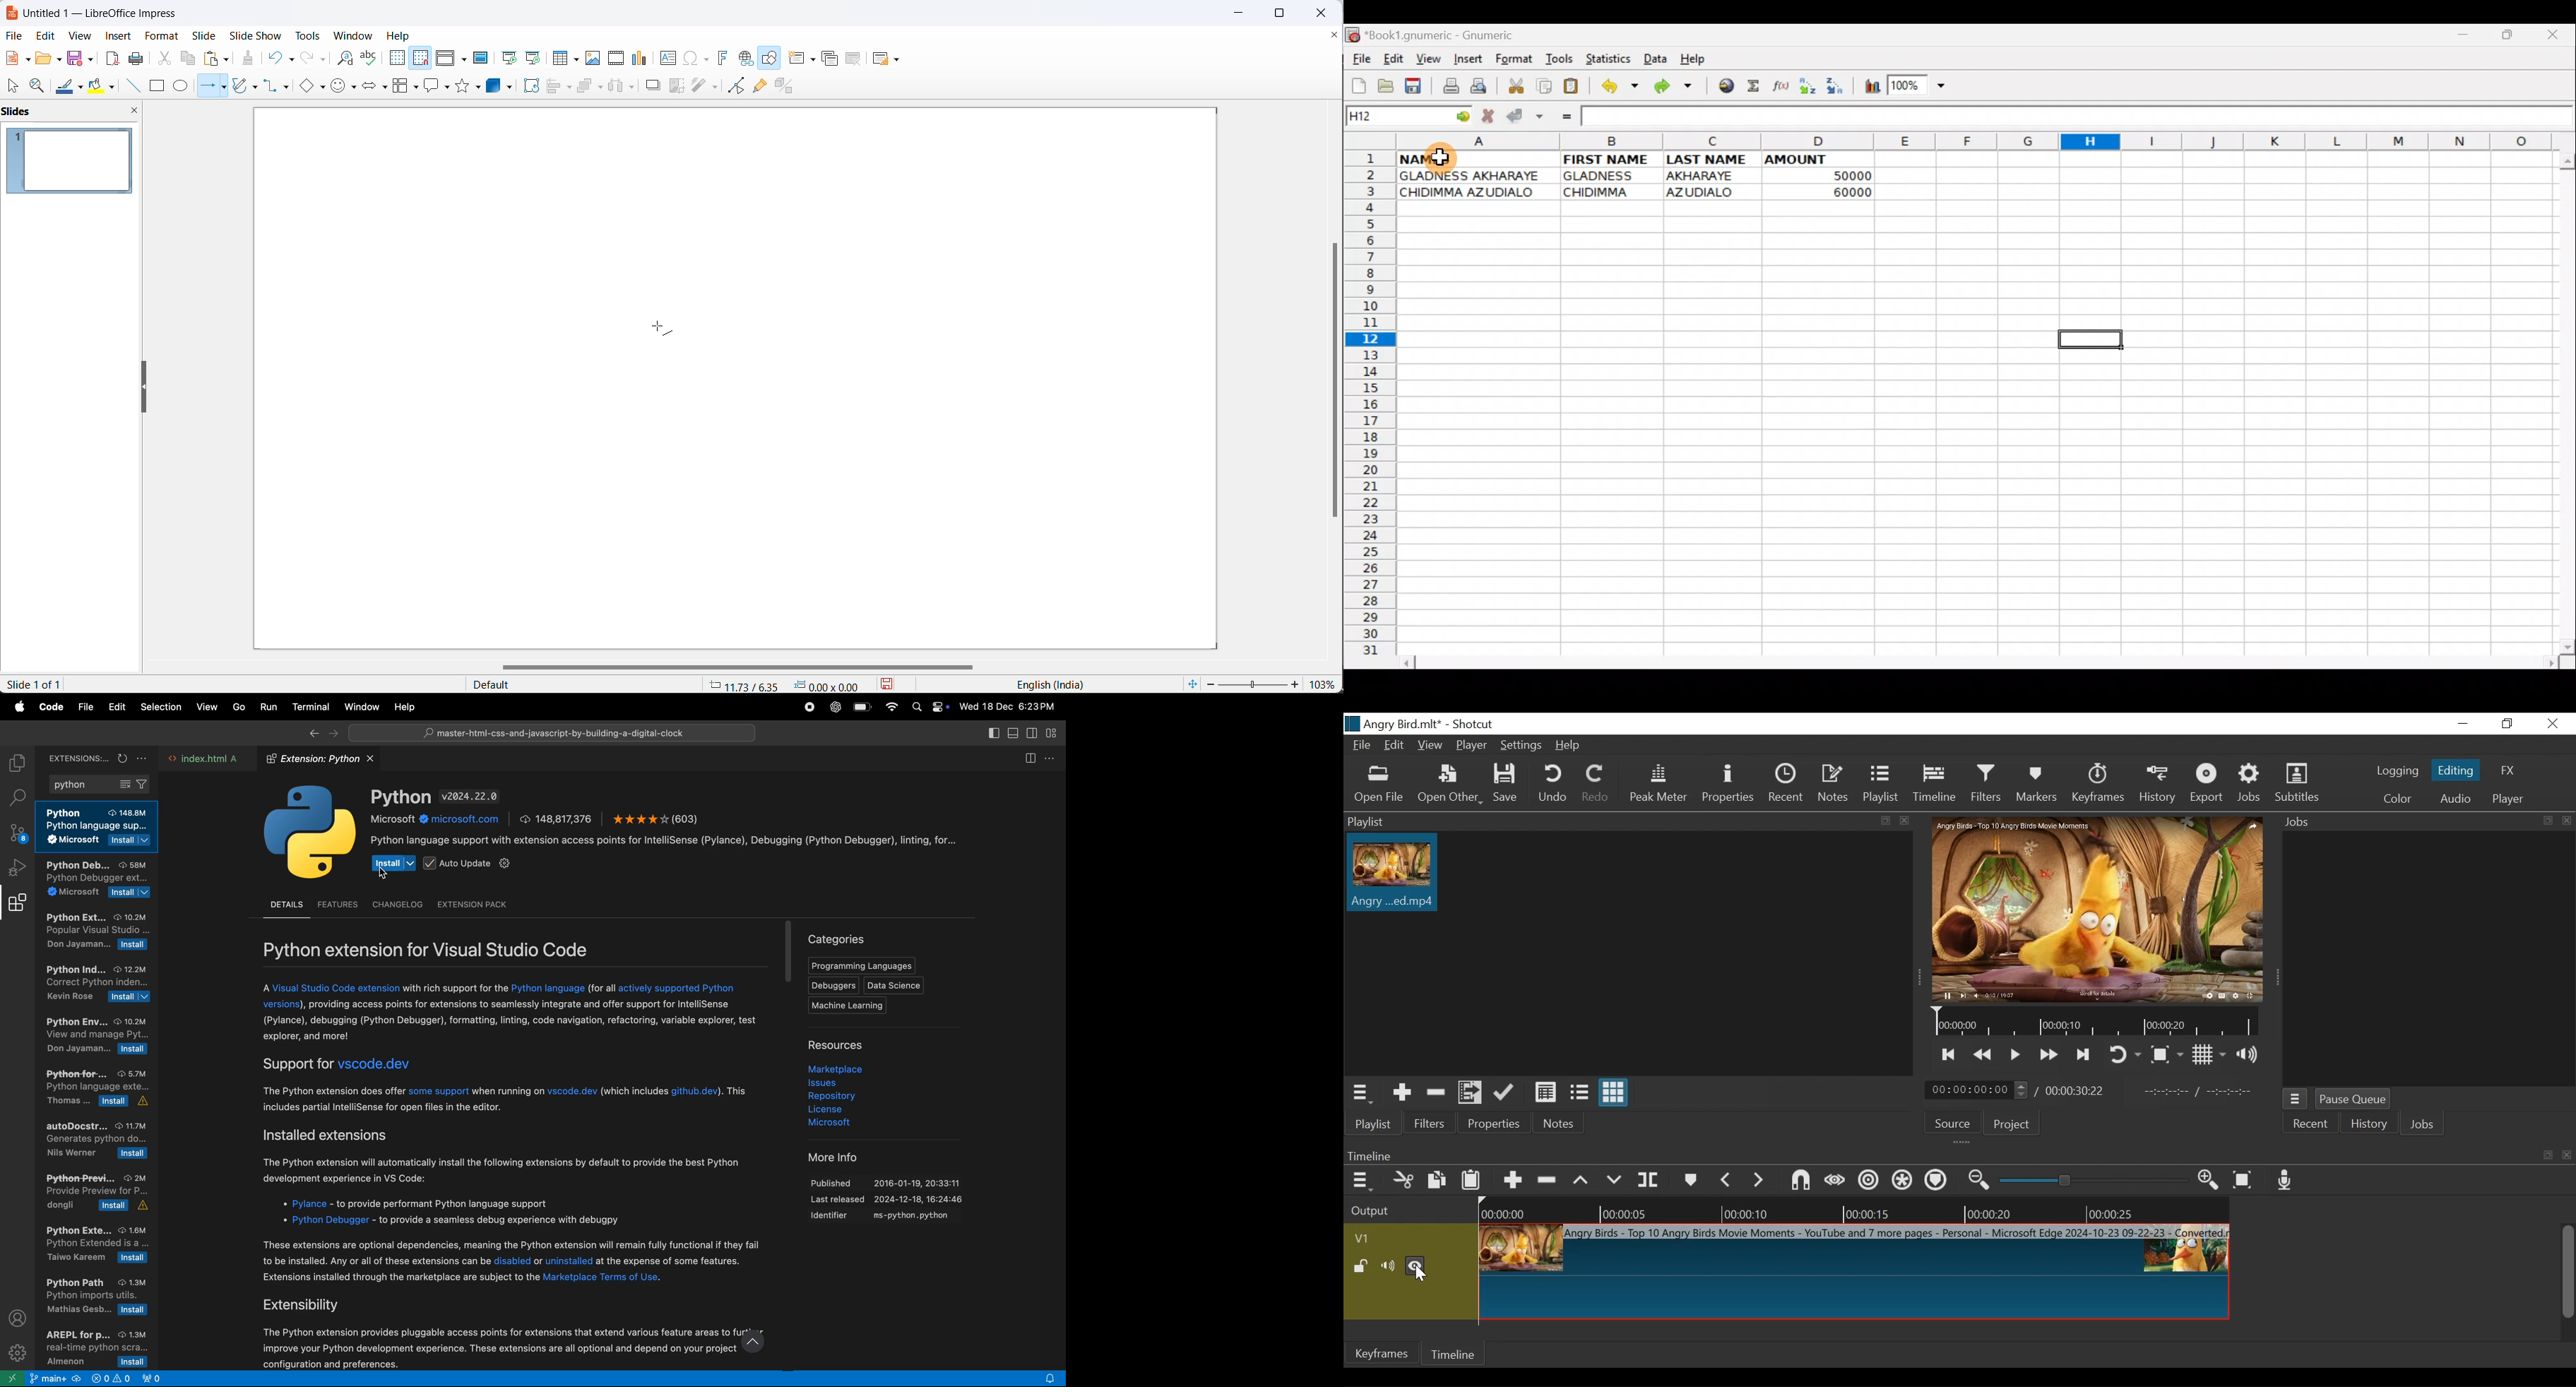 The image size is (2576, 1400). I want to click on view , so click(81, 35).